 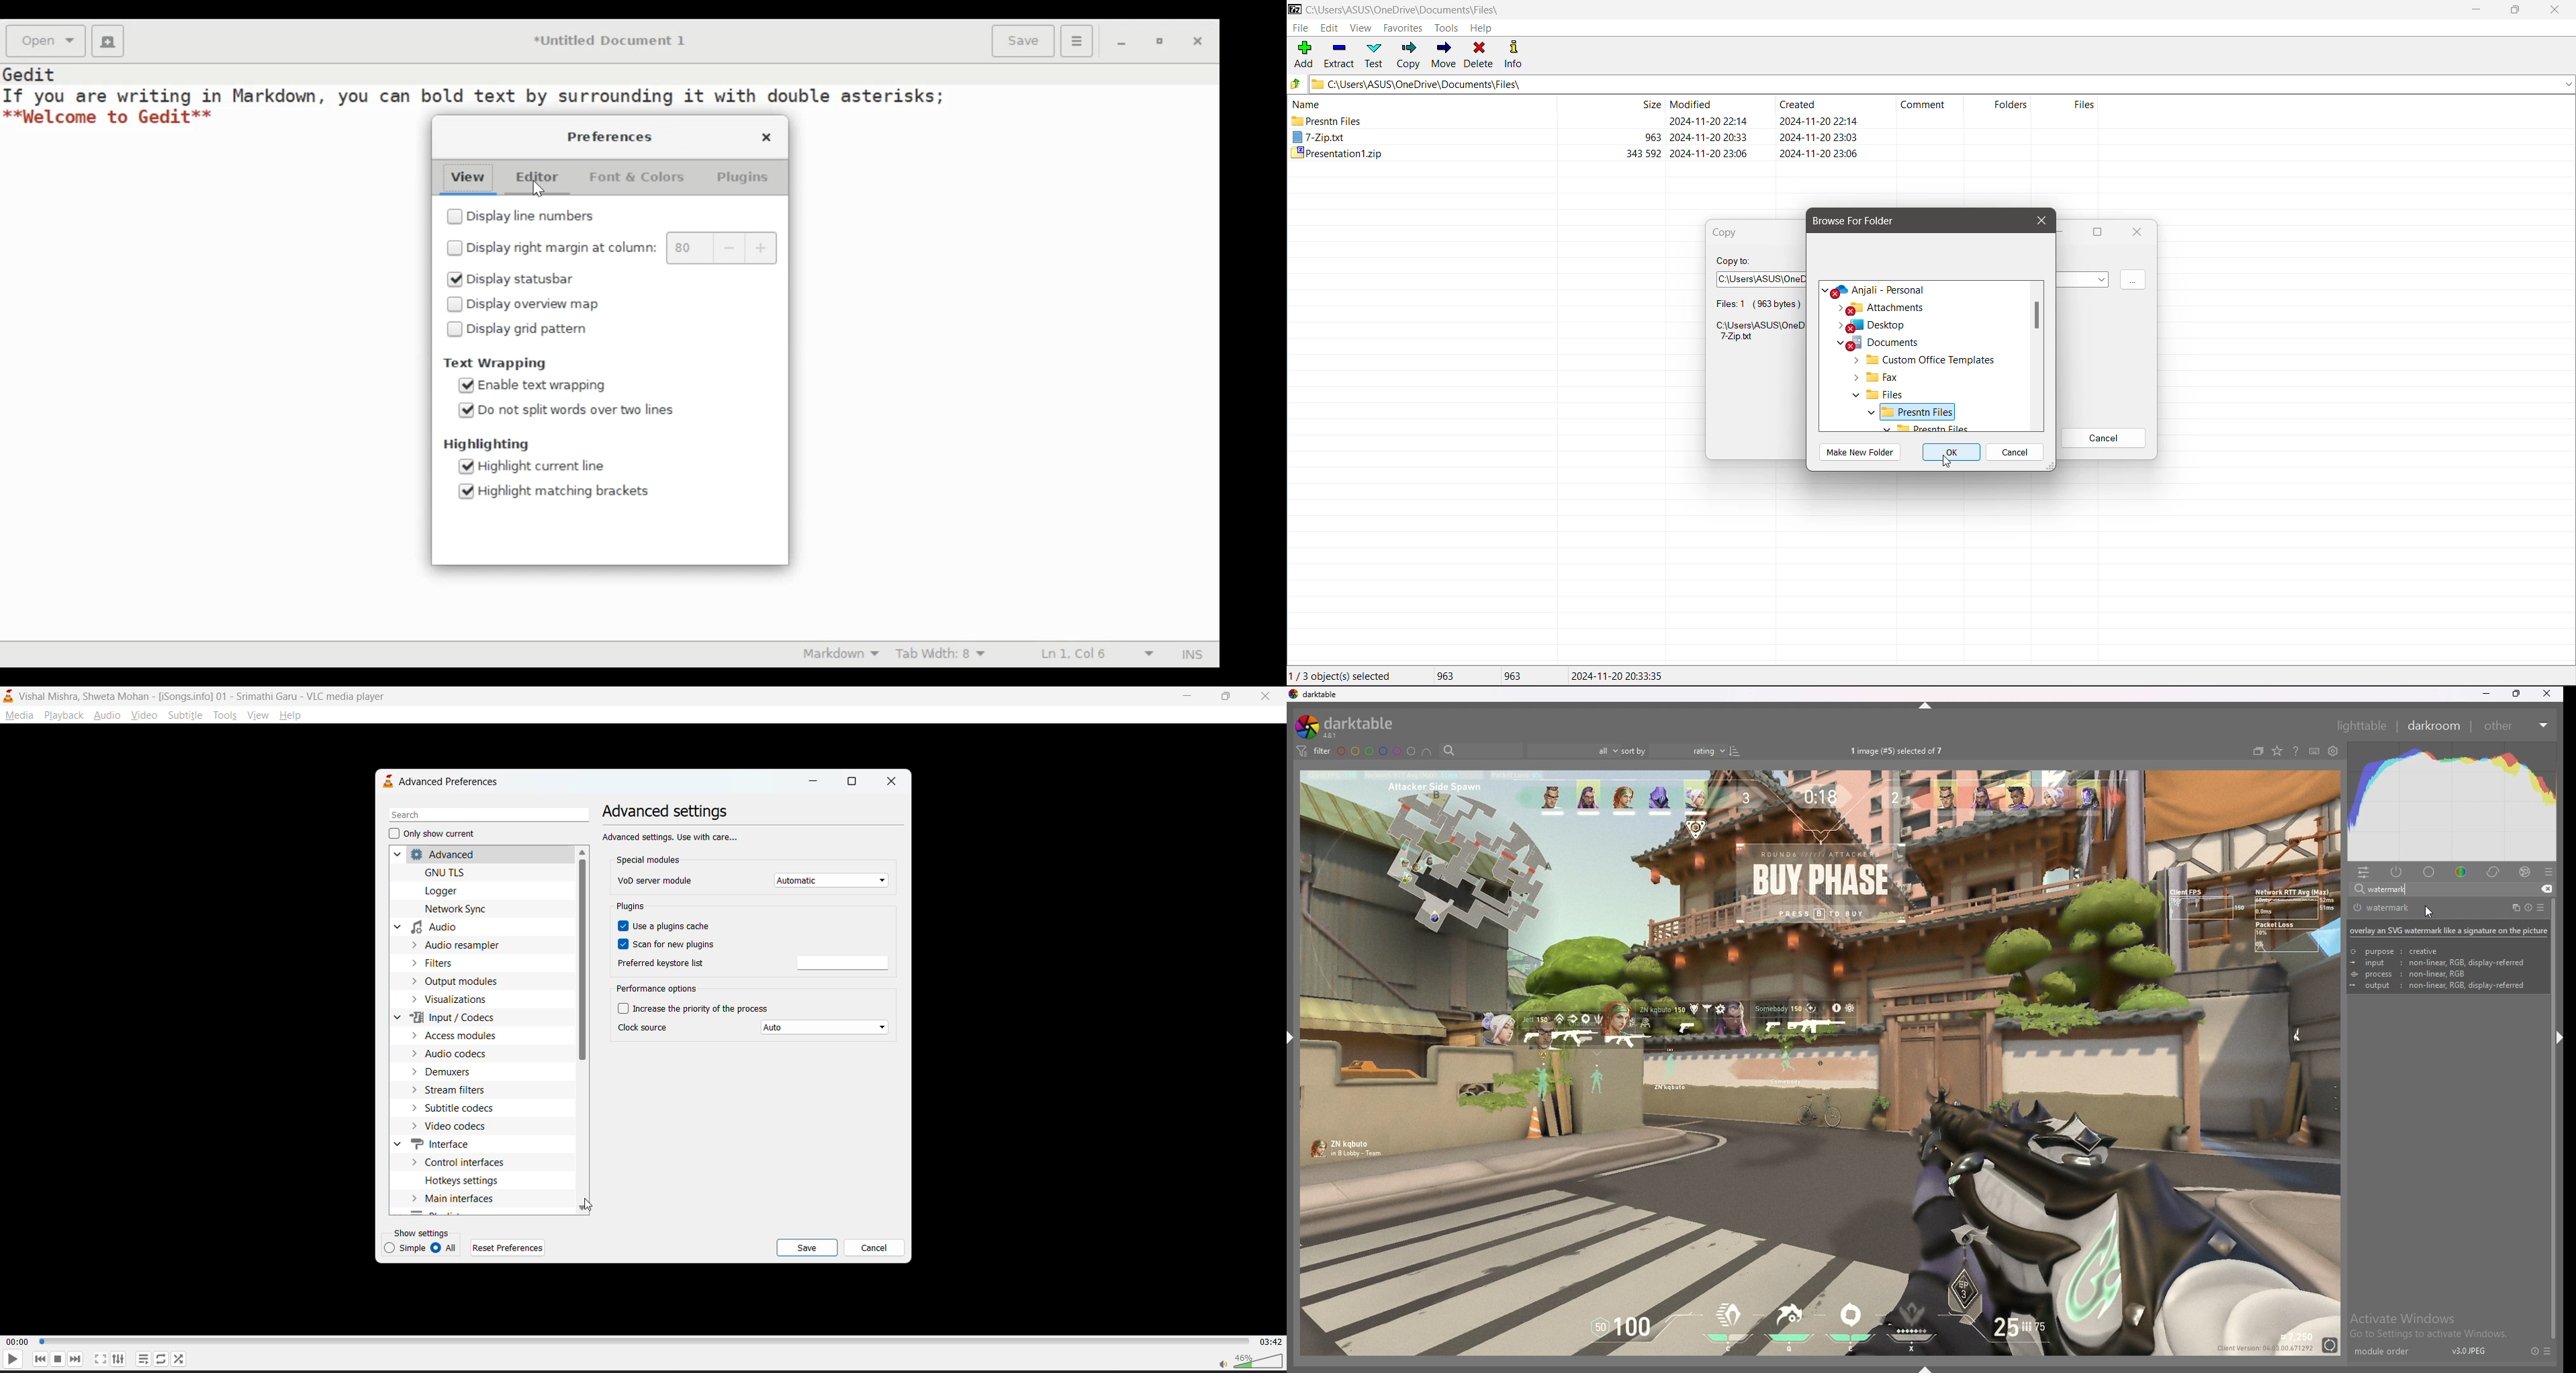 I want to click on Enable text wrapping, so click(x=543, y=386).